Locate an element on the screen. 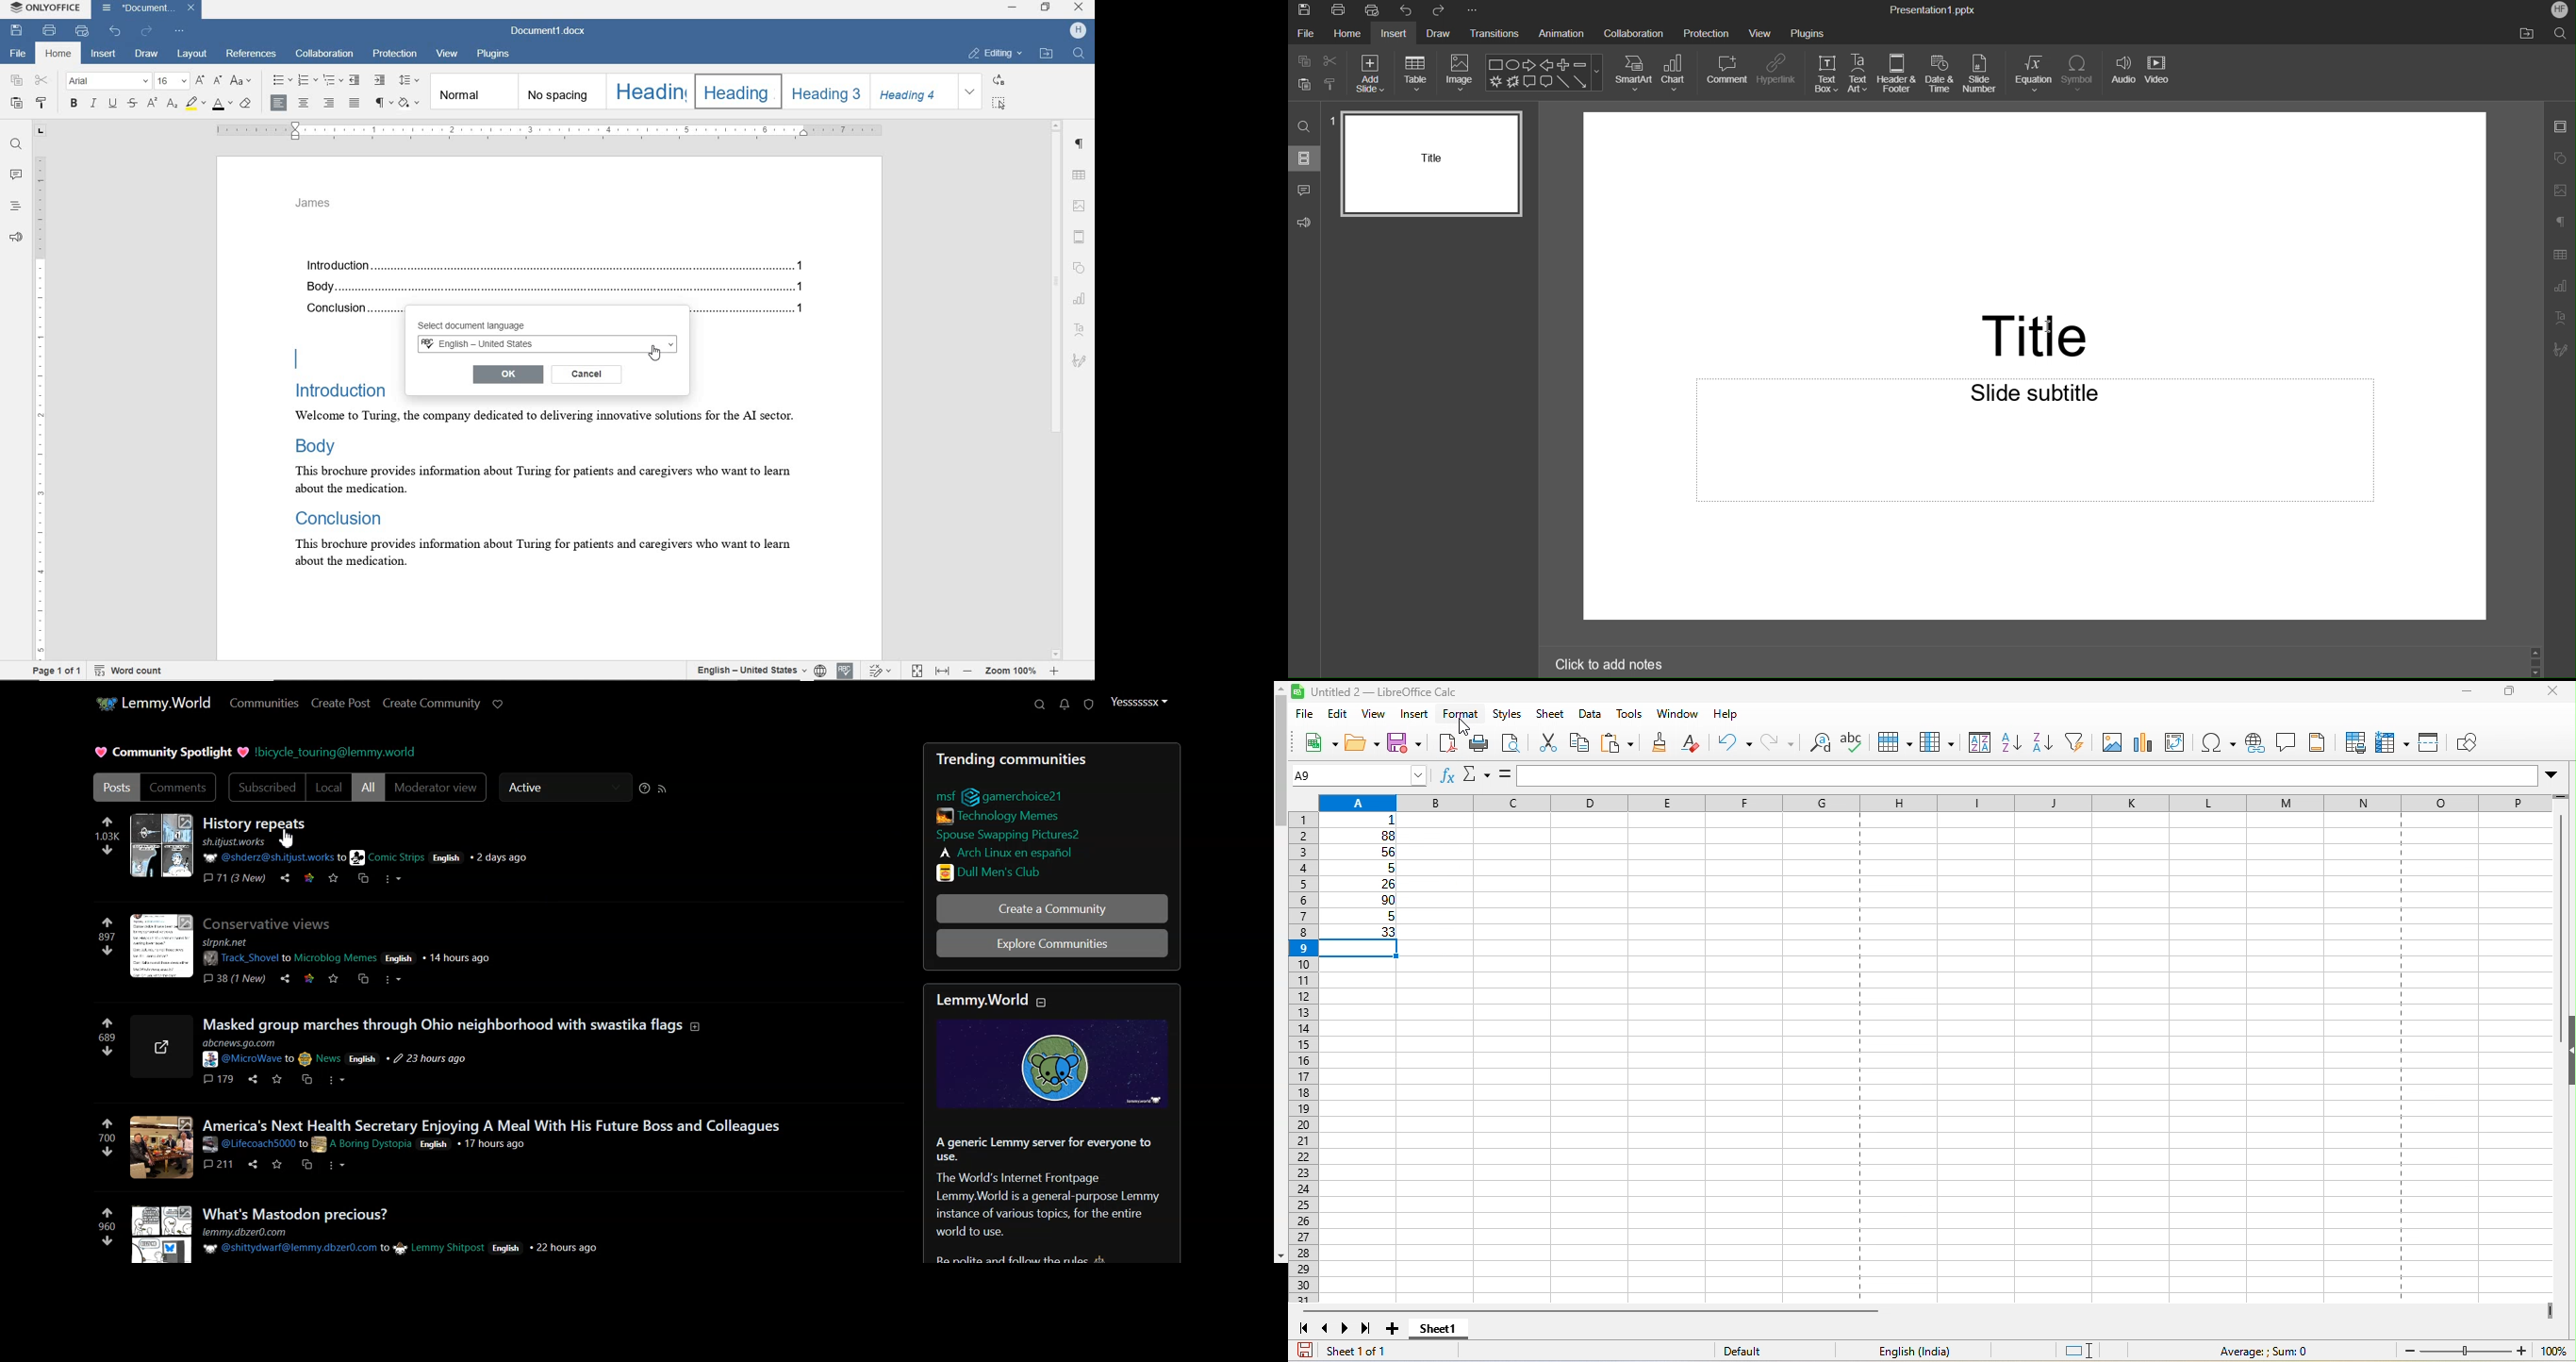  Pesentation1.pptx is located at coordinates (1933, 11).